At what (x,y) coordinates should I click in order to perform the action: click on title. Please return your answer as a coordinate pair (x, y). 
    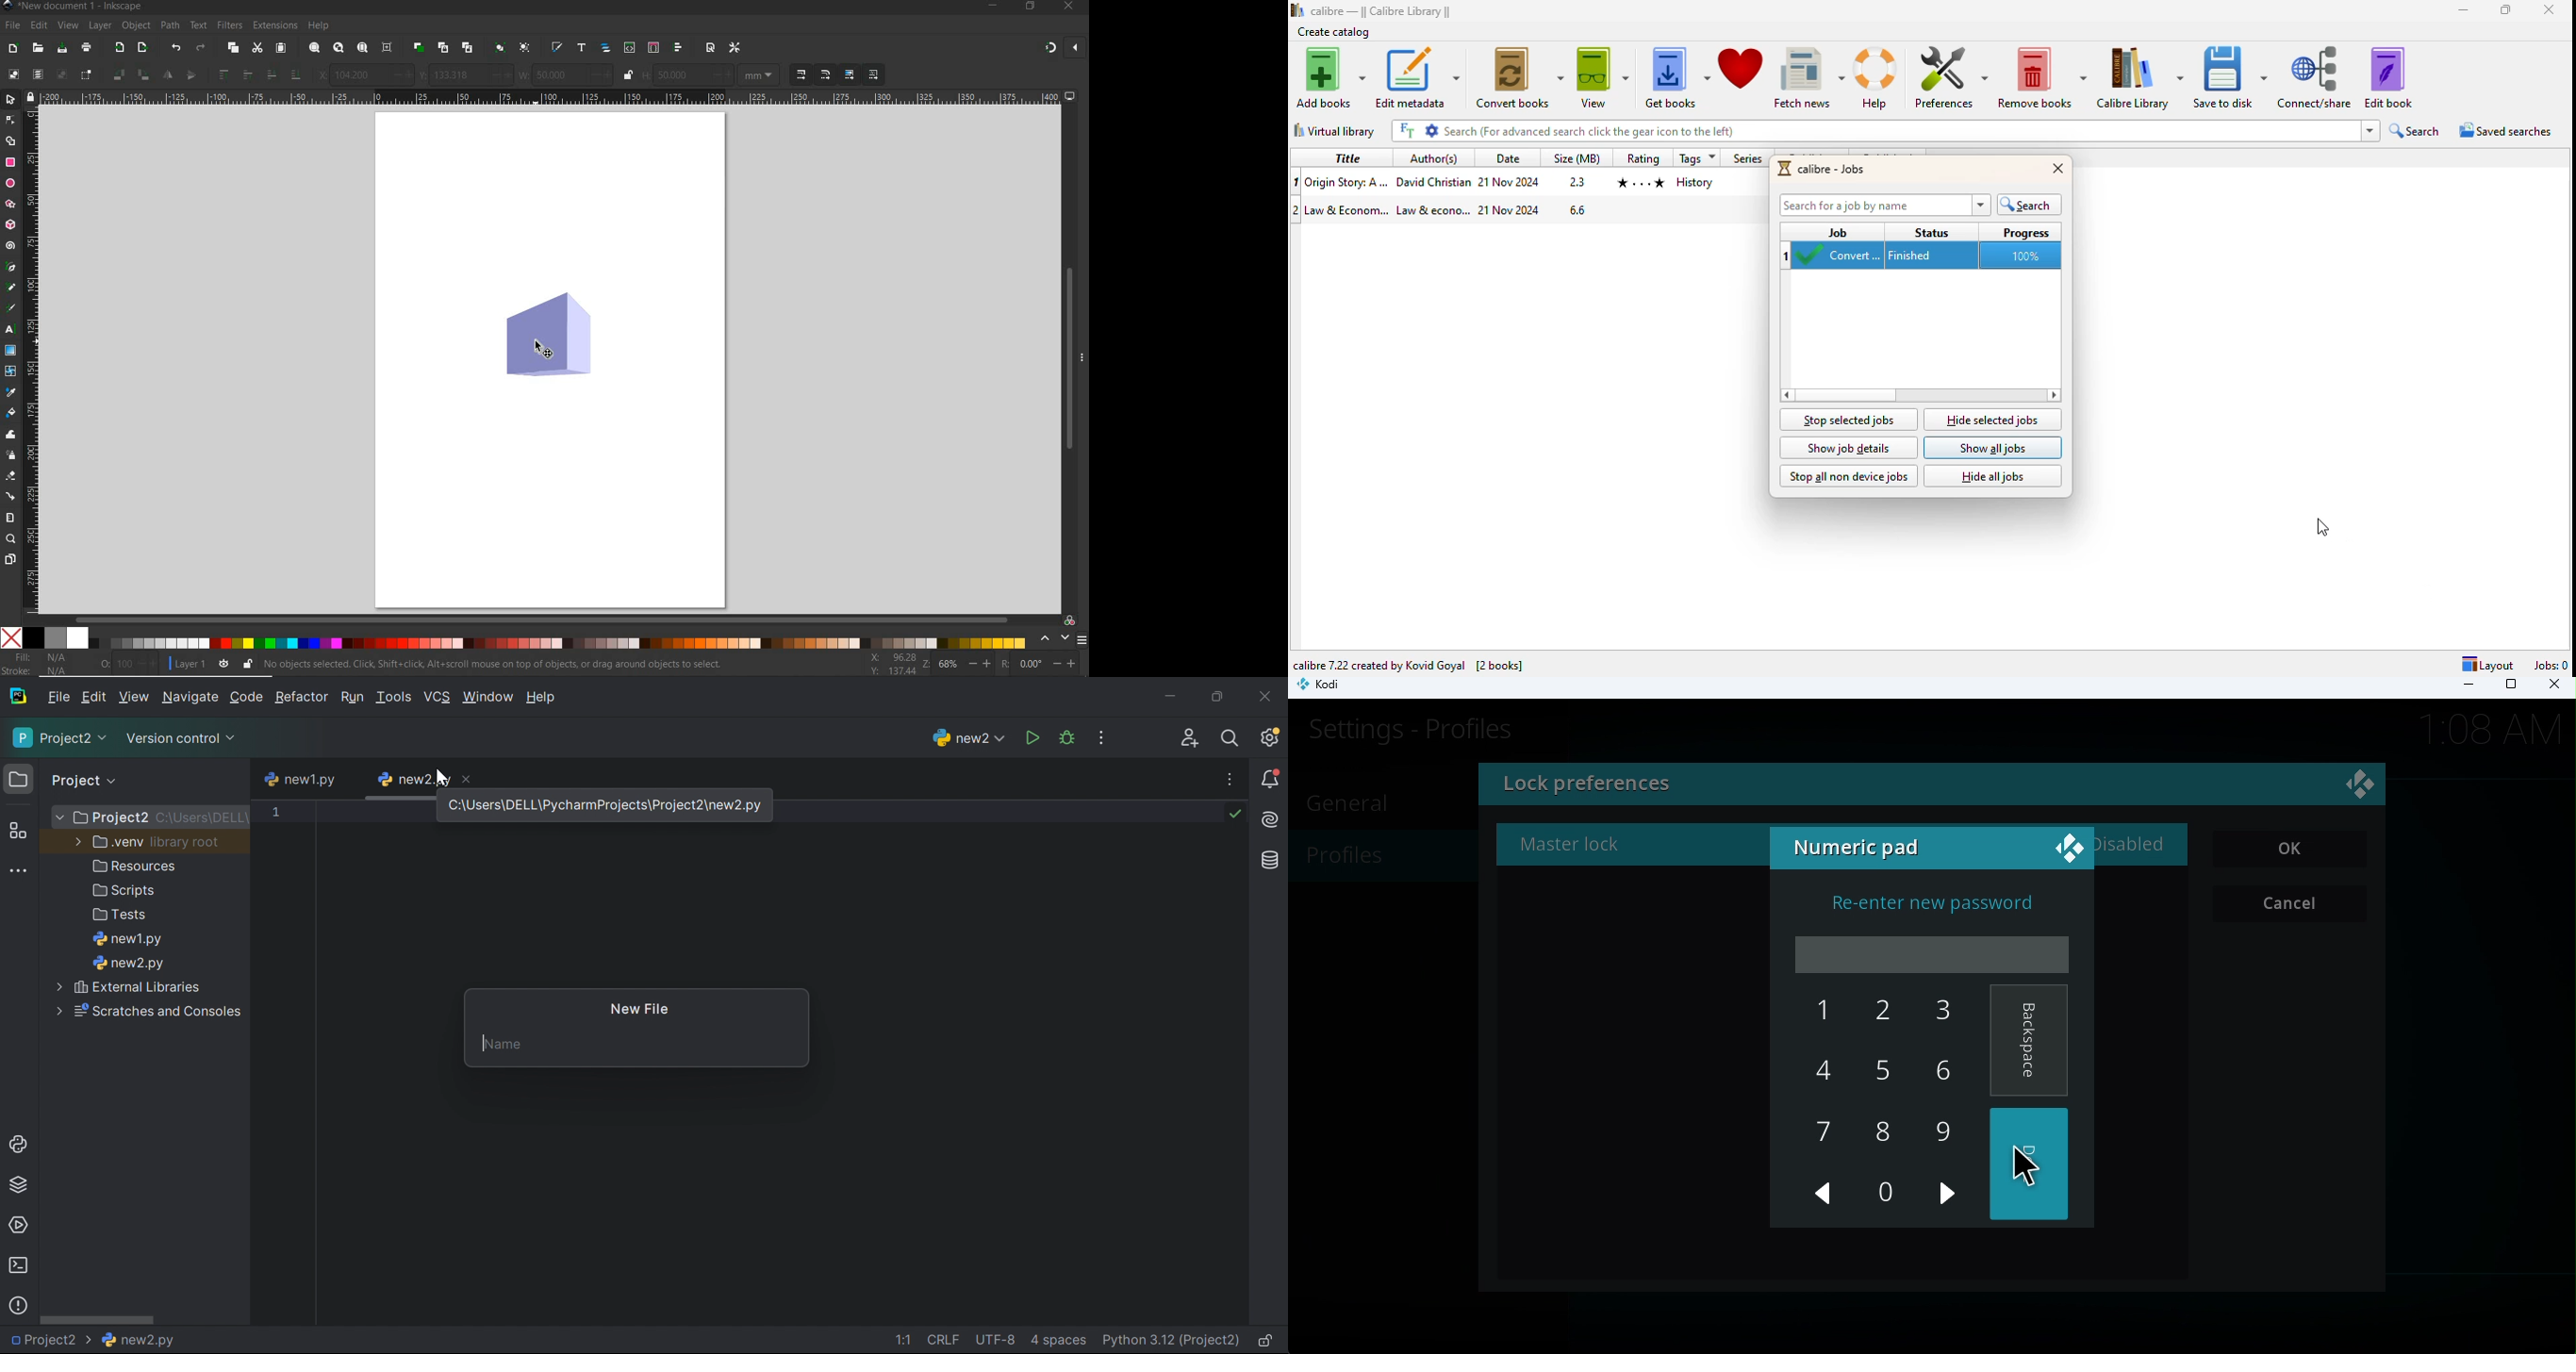
    Looking at the image, I should click on (1347, 181).